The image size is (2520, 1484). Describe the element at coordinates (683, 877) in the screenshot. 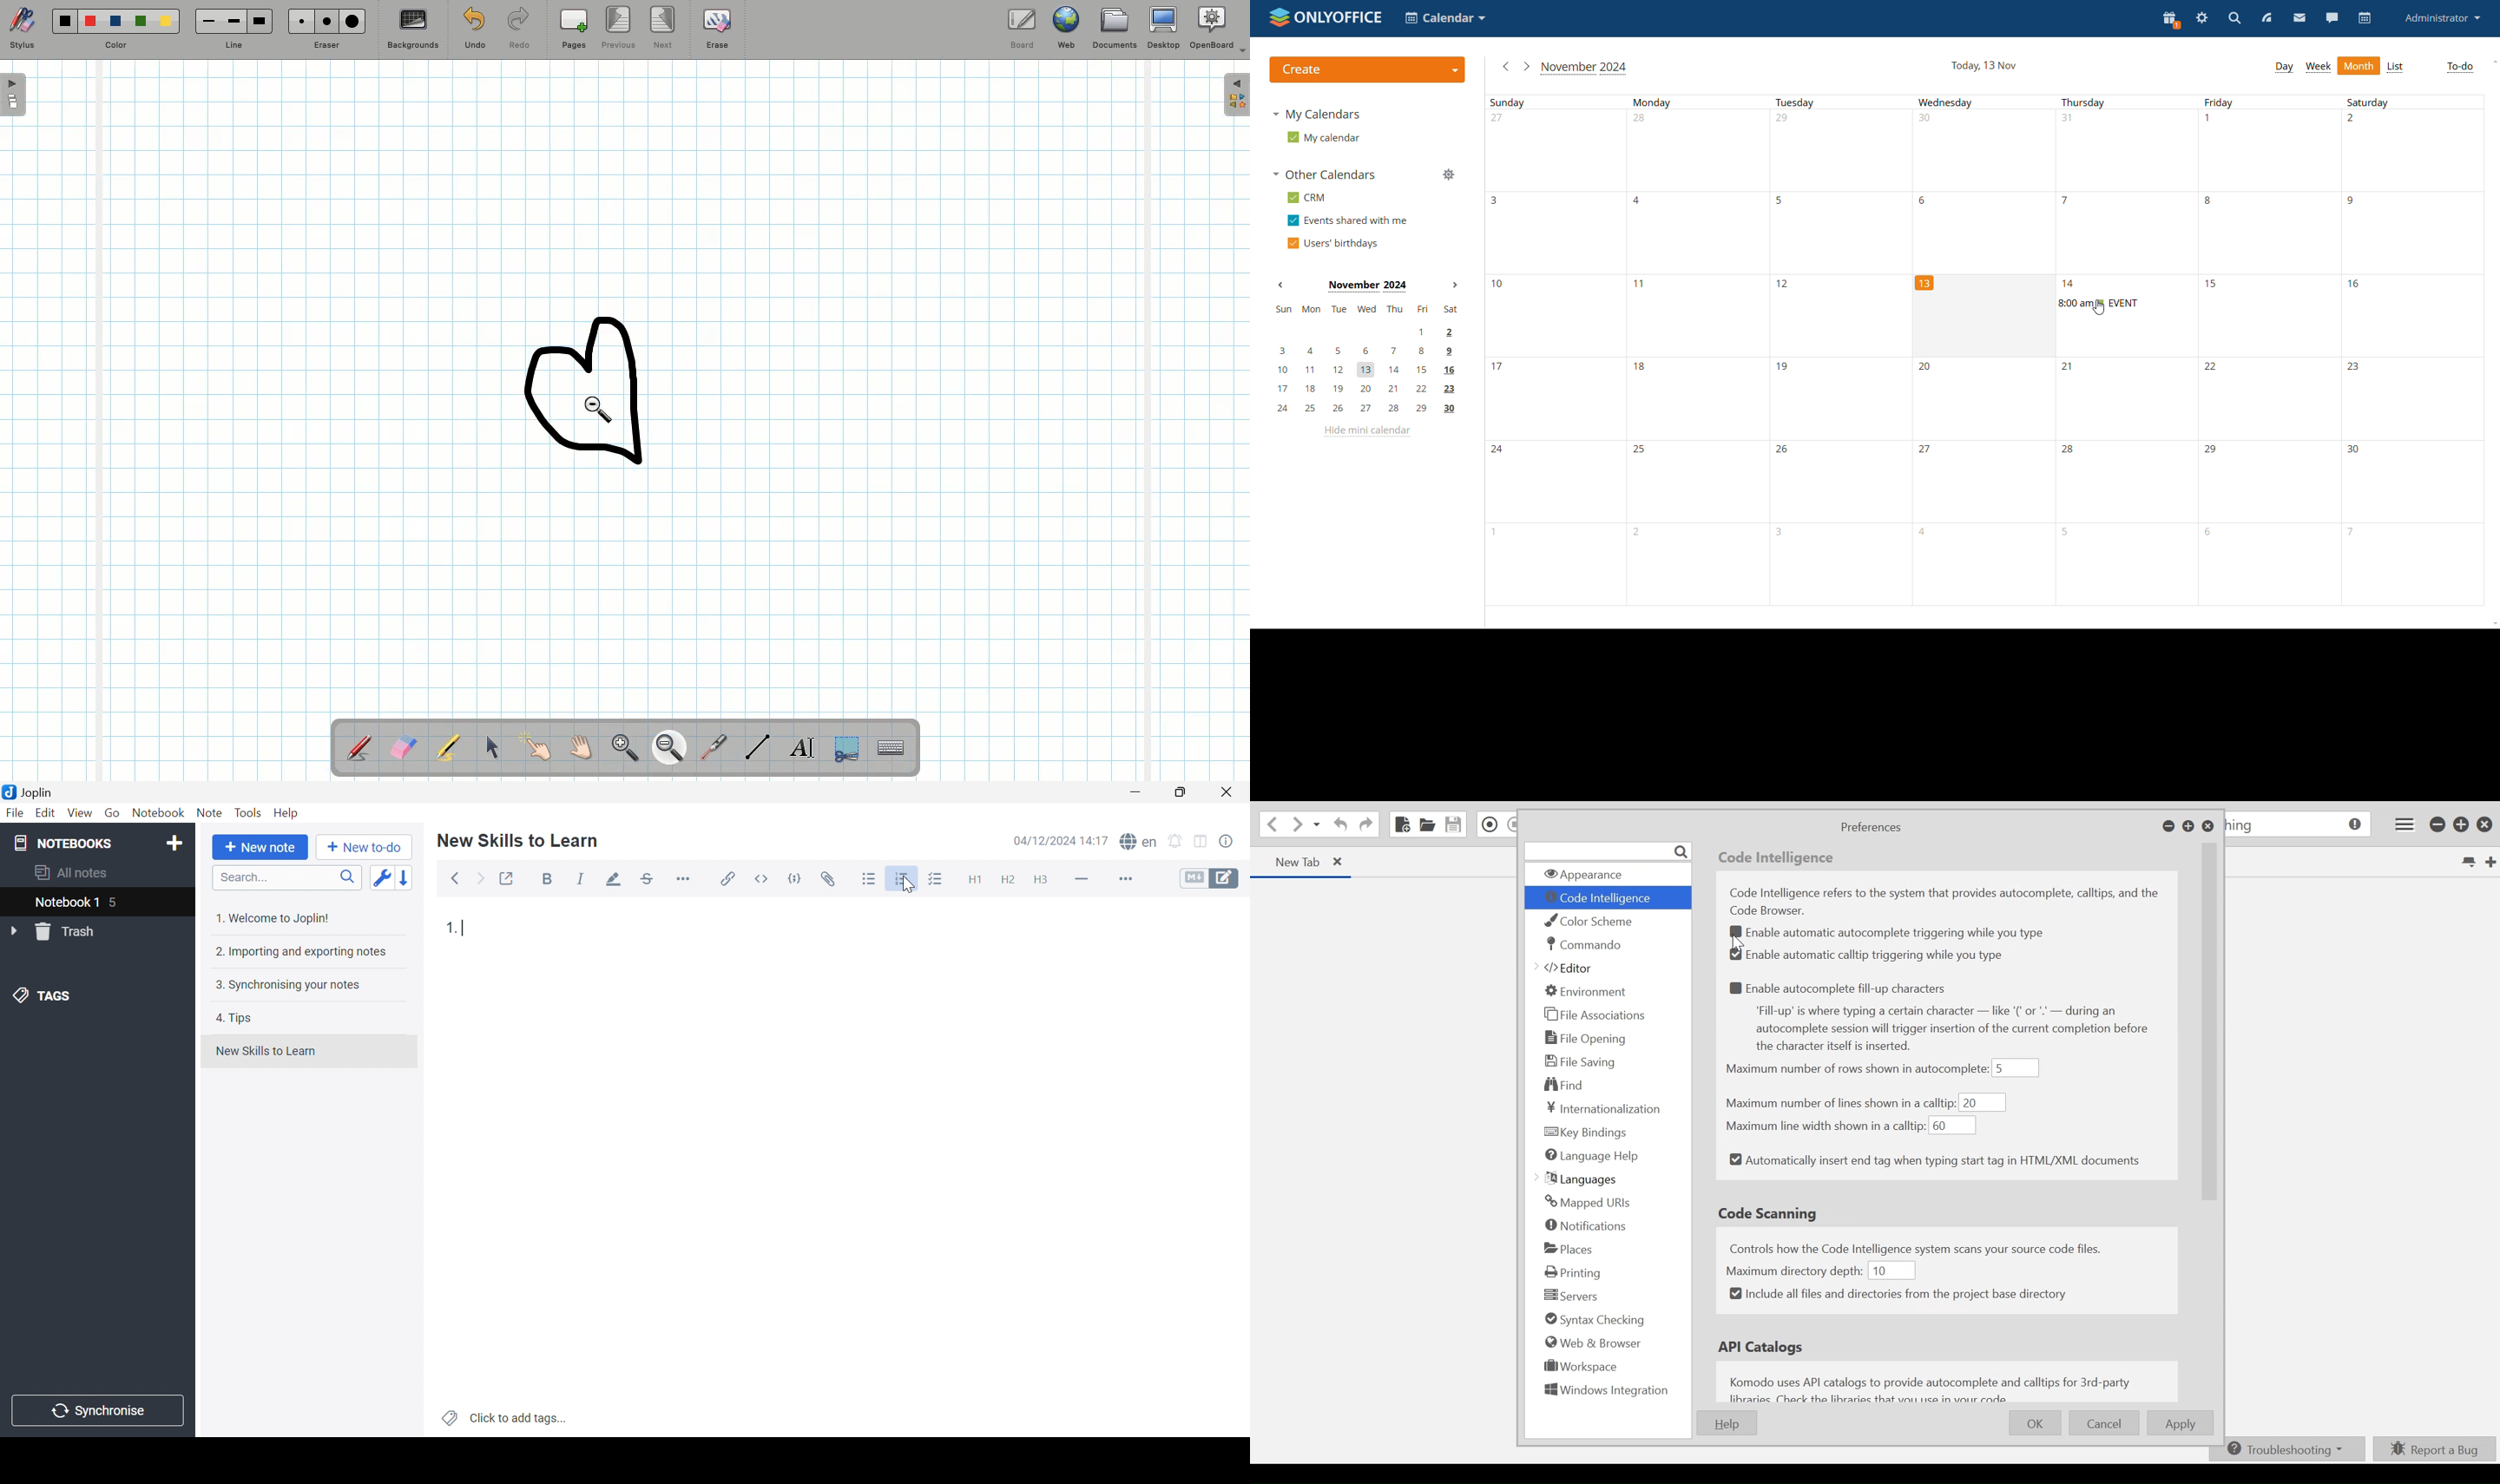

I see `More...` at that location.